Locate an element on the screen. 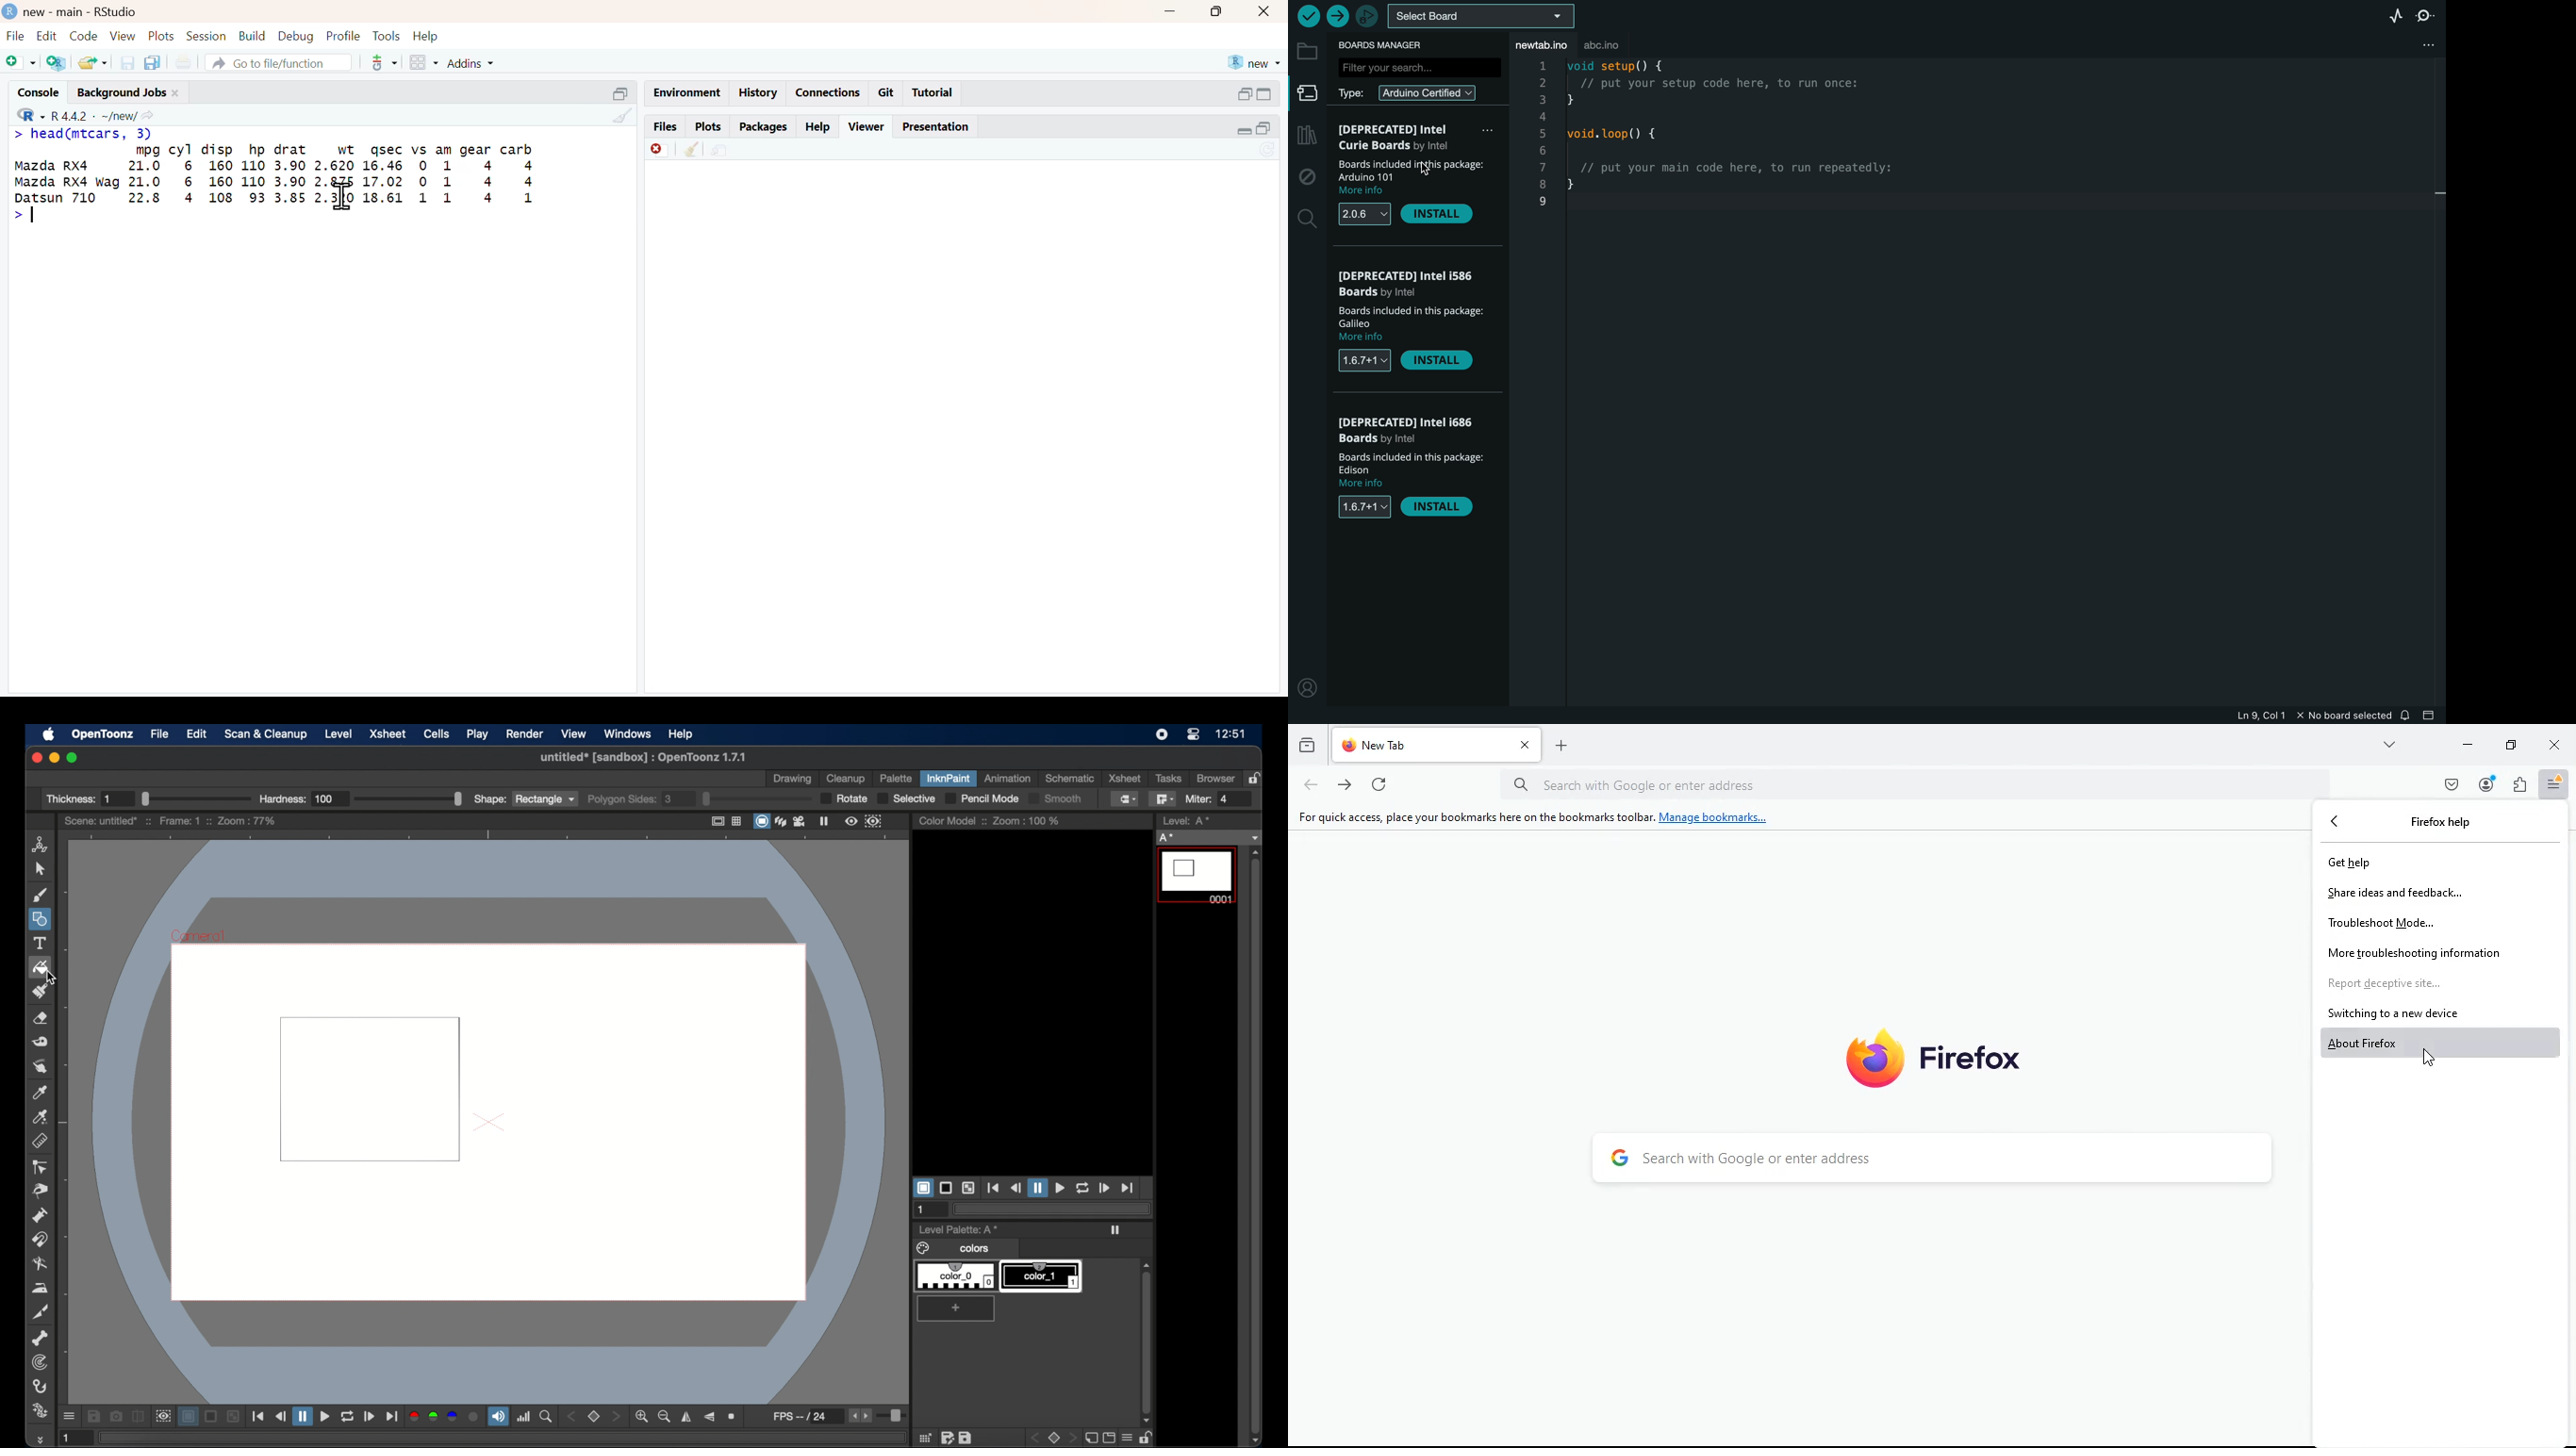  Files is located at coordinates (661, 125).